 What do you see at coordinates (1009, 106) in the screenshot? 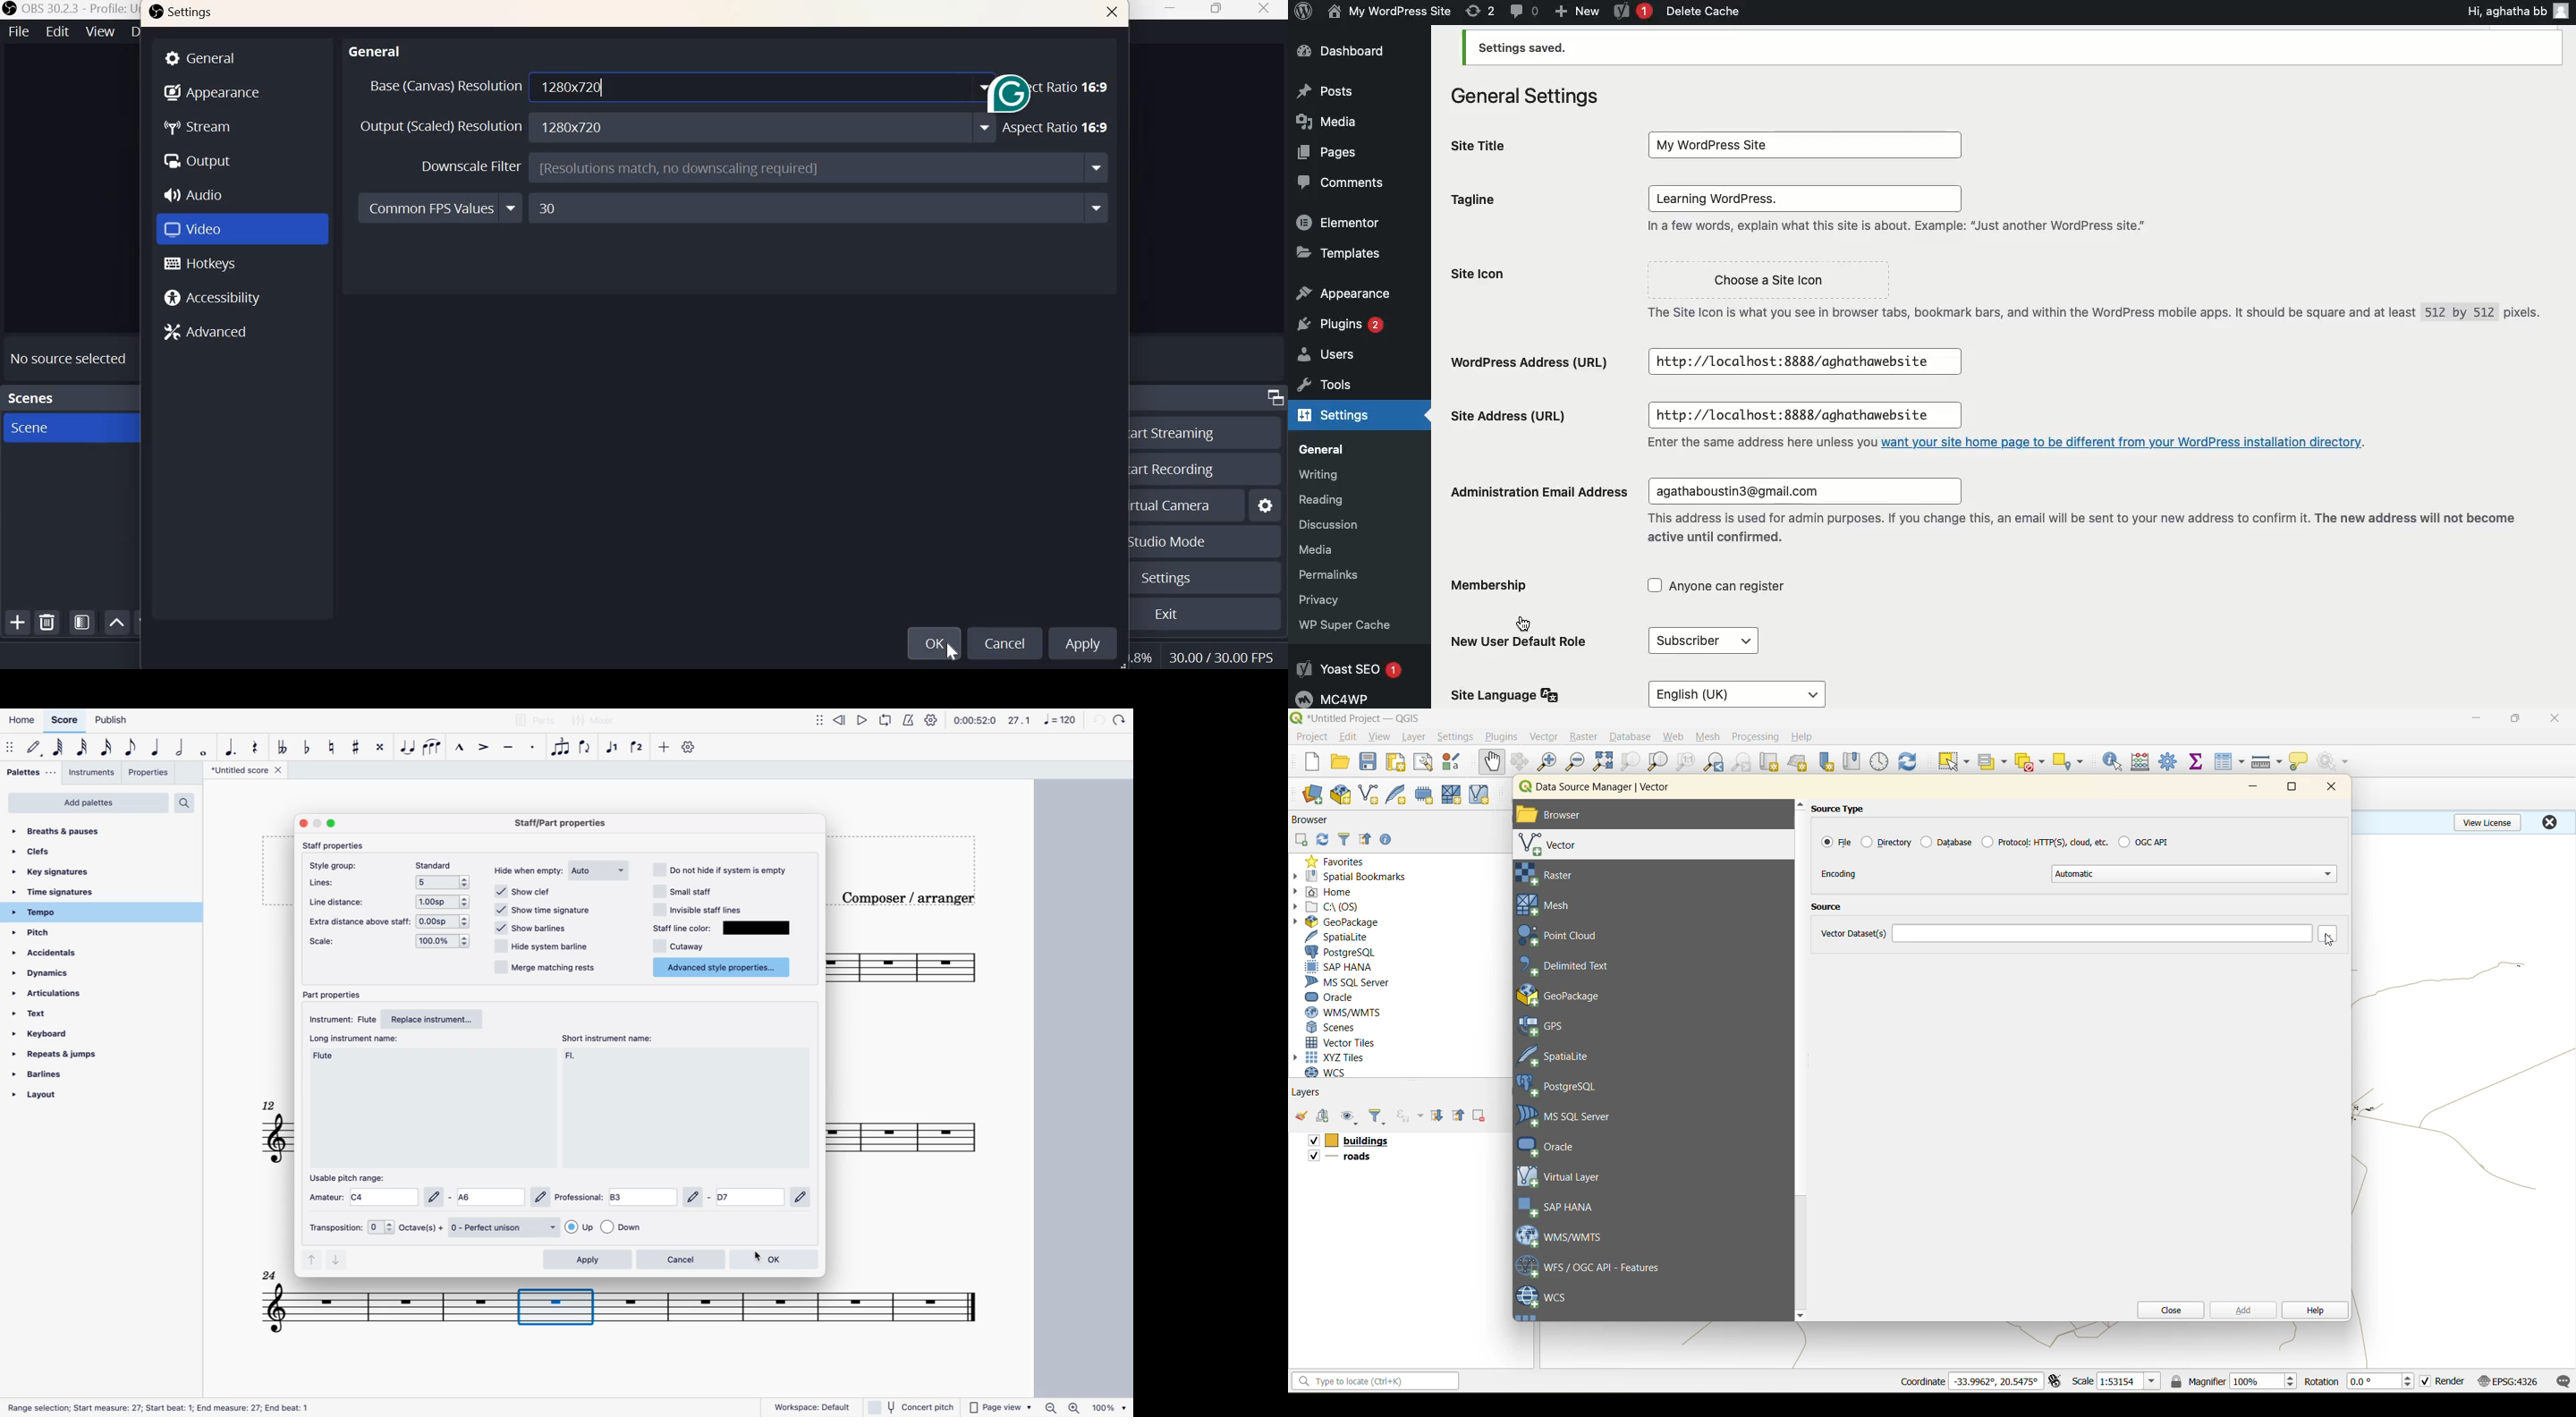
I see `grammarly` at bounding box center [1009, 106].